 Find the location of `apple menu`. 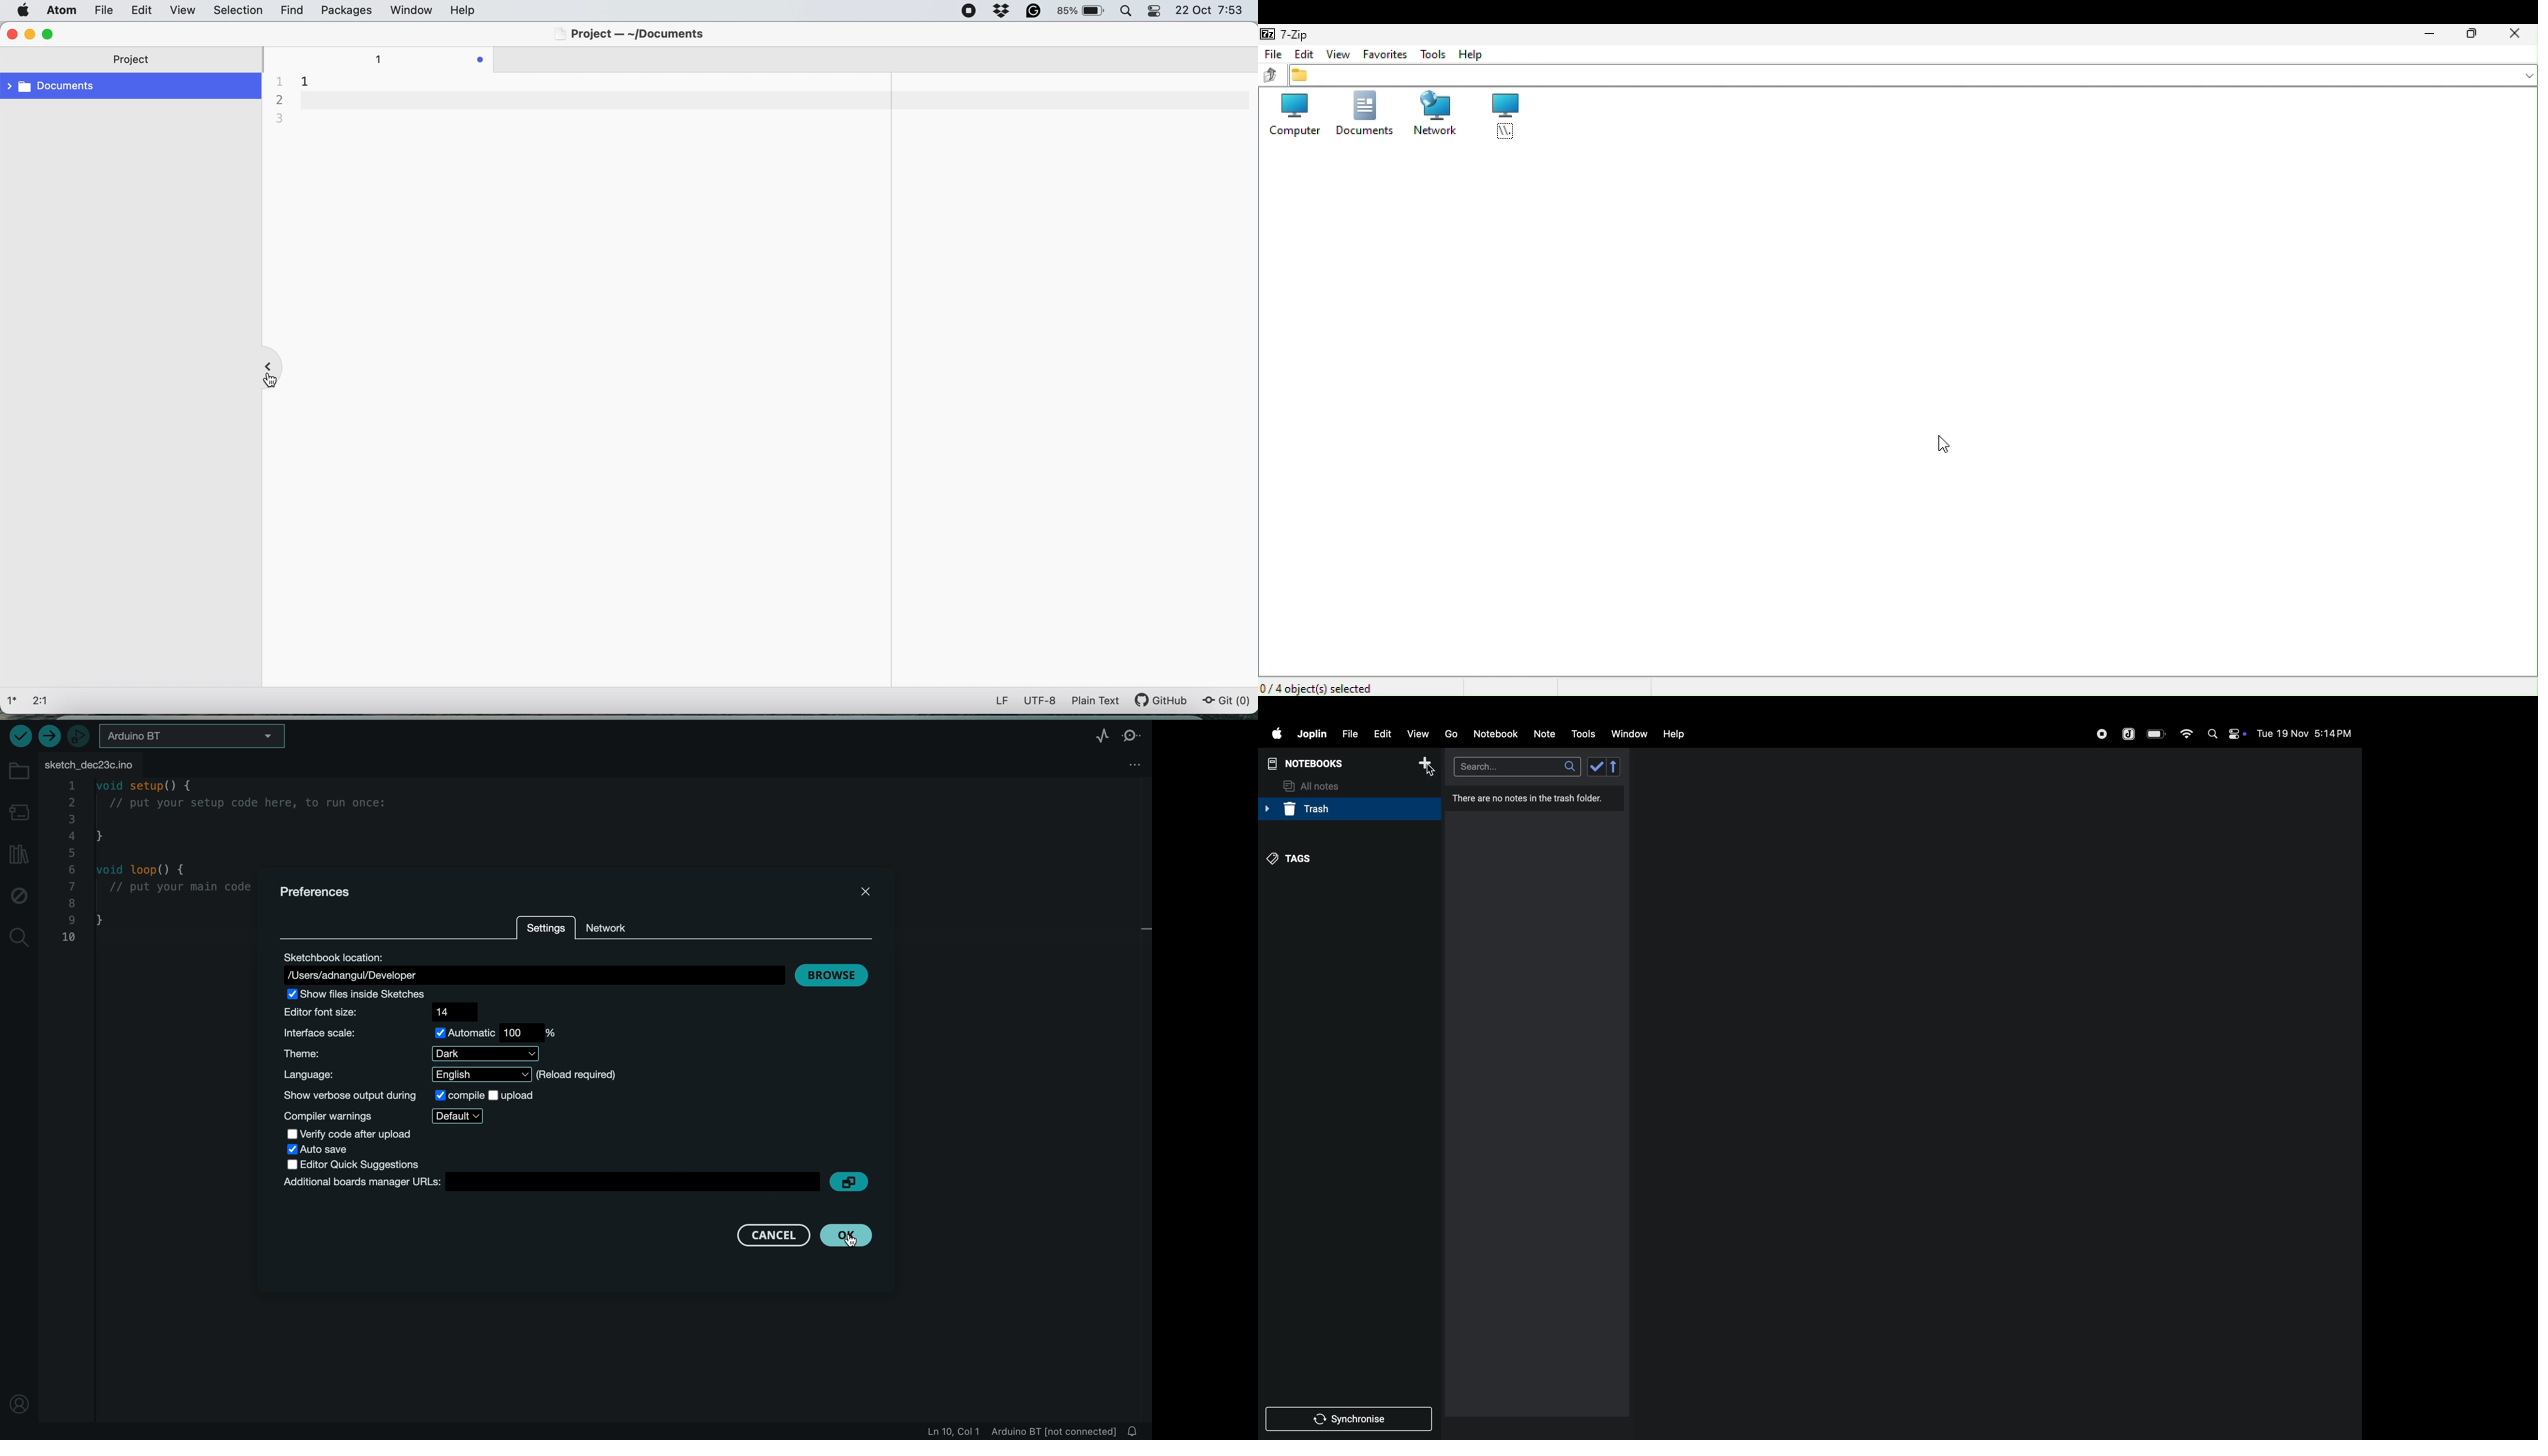

apple menu is located at coordinates (1272, 734).